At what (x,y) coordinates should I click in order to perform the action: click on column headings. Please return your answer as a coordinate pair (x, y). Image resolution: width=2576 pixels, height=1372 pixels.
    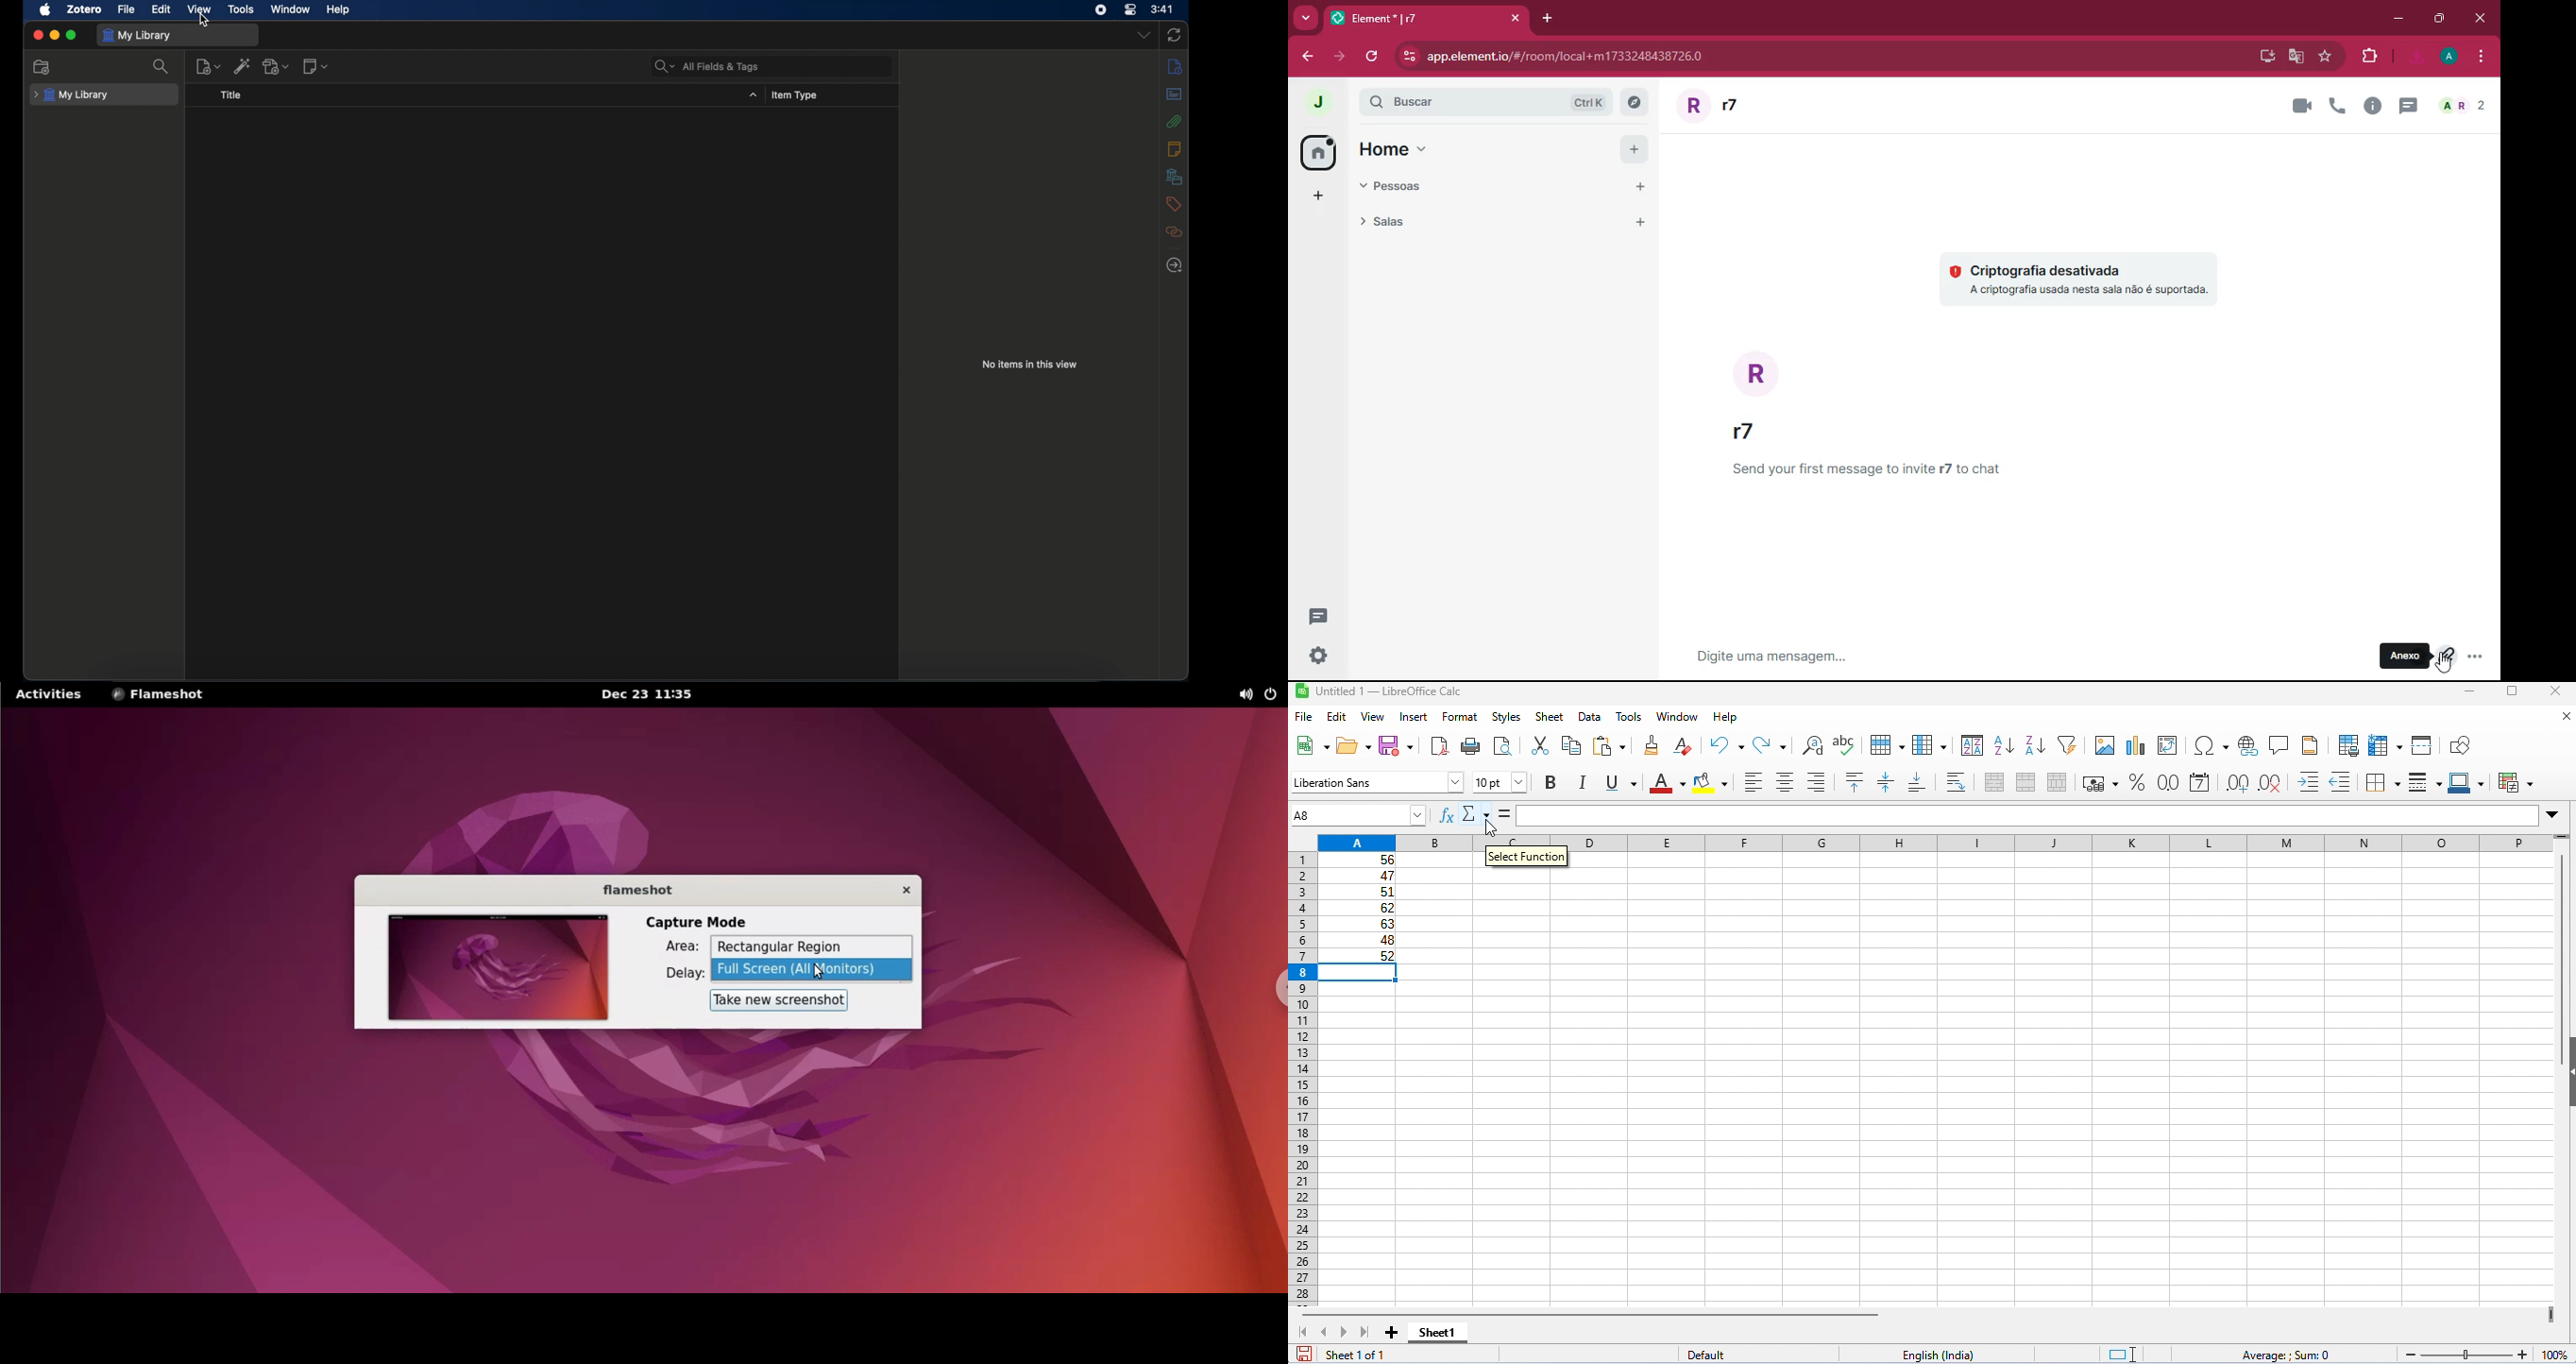
    Looking at the image, I should click on (1938, 844).